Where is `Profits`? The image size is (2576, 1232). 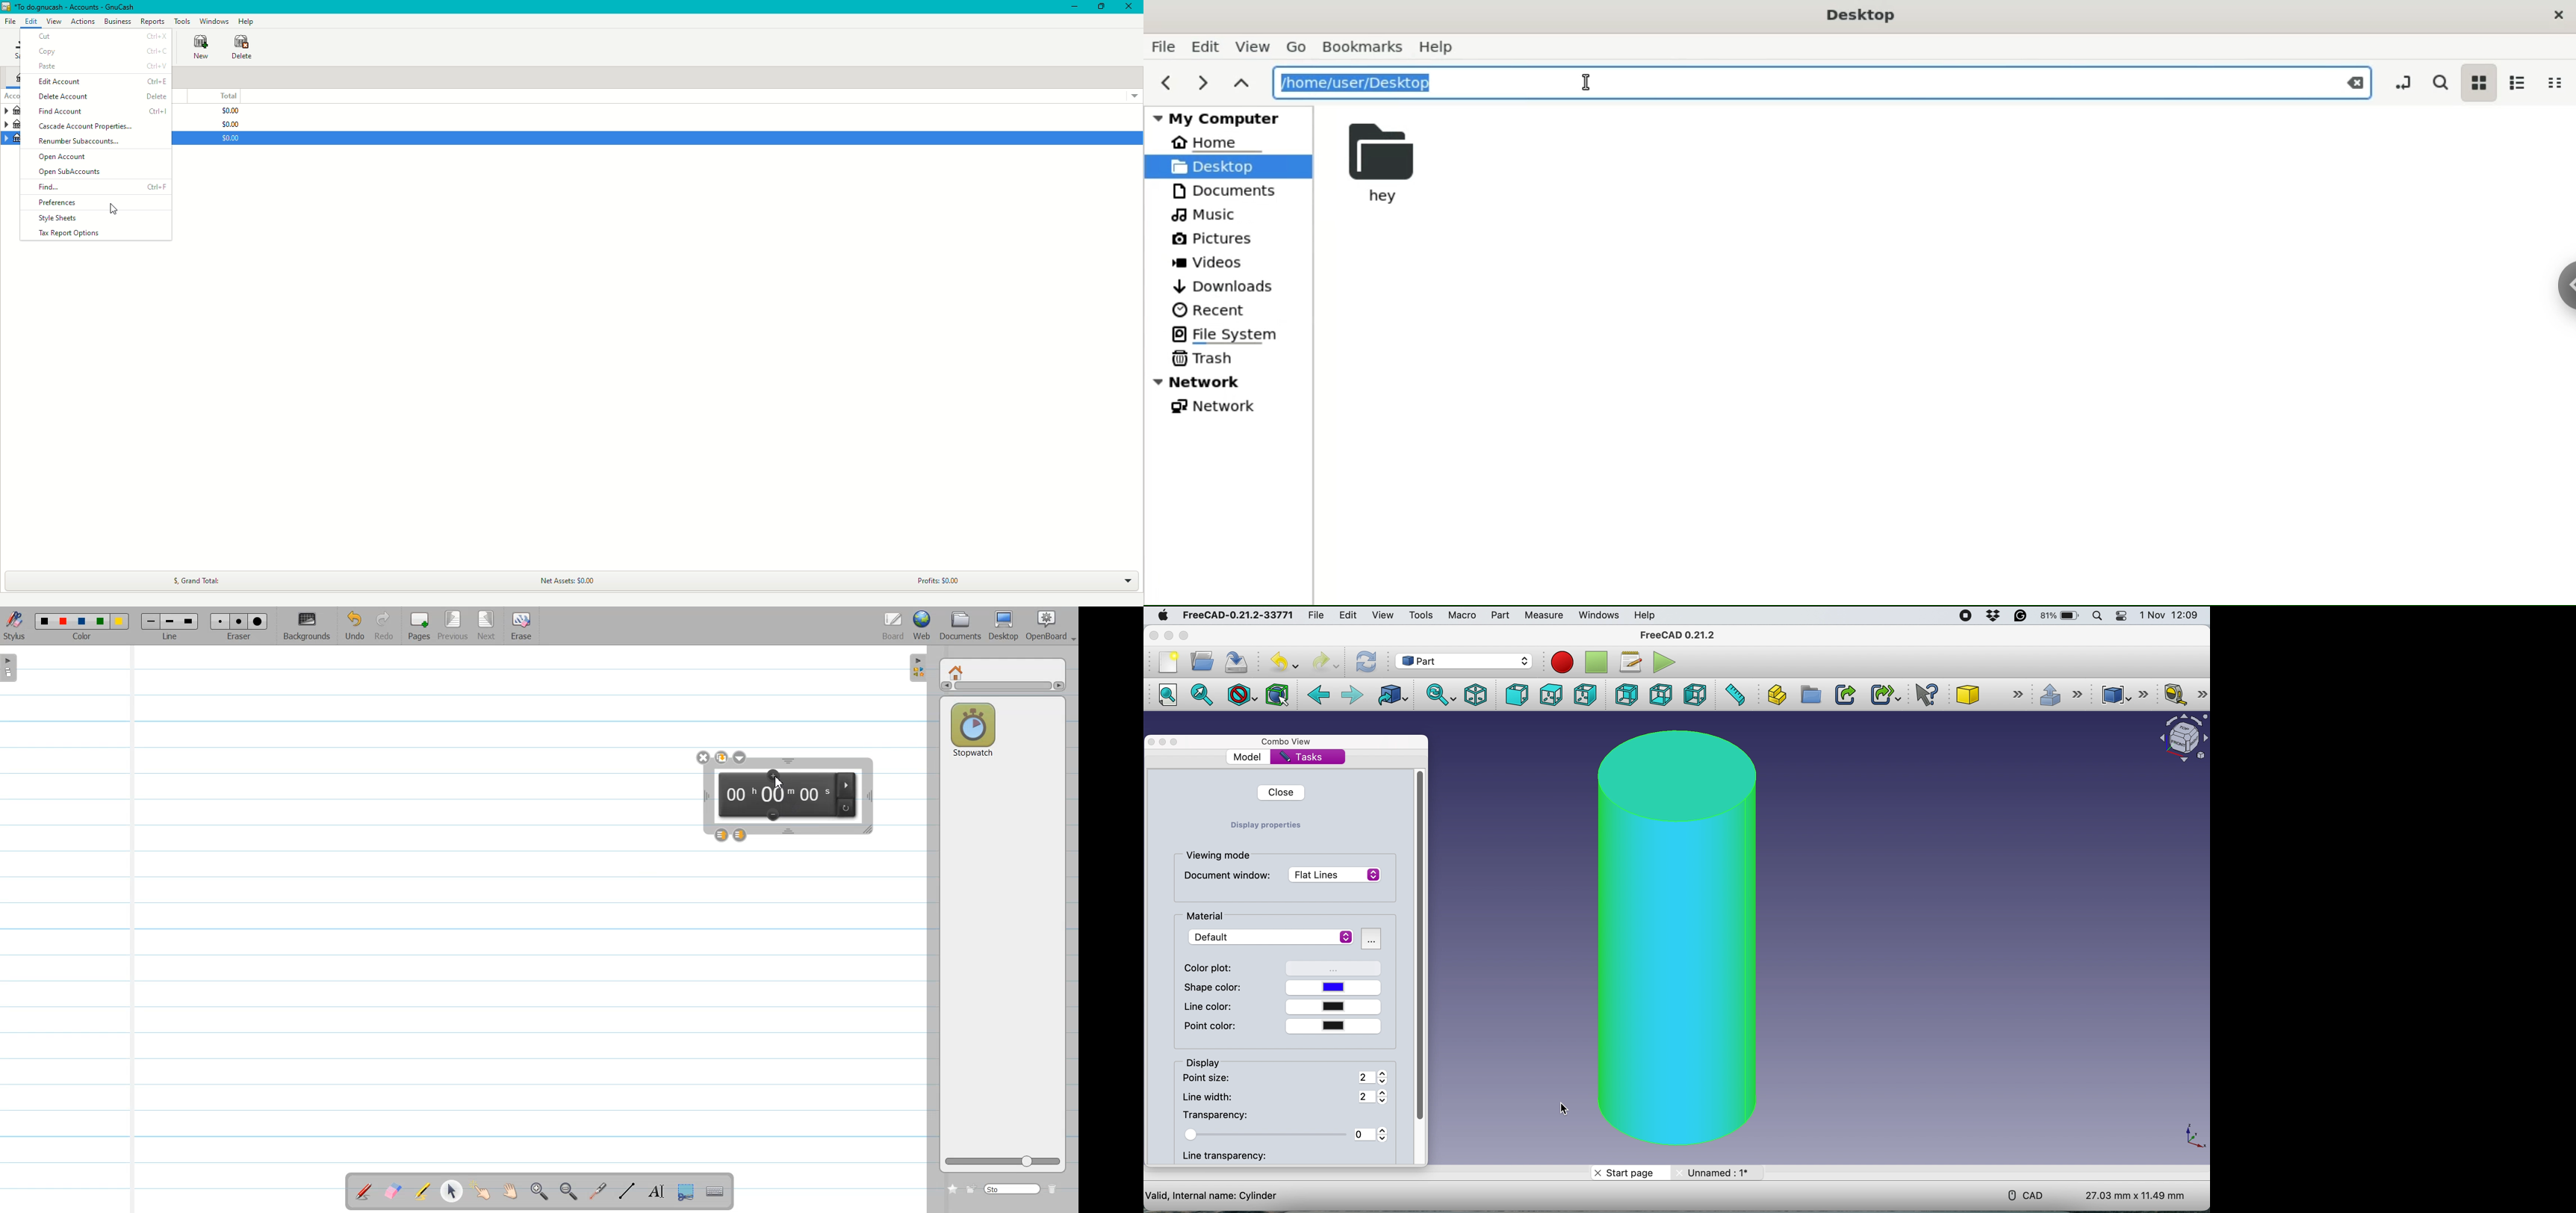
Profits is located at coordinates (935, 581).